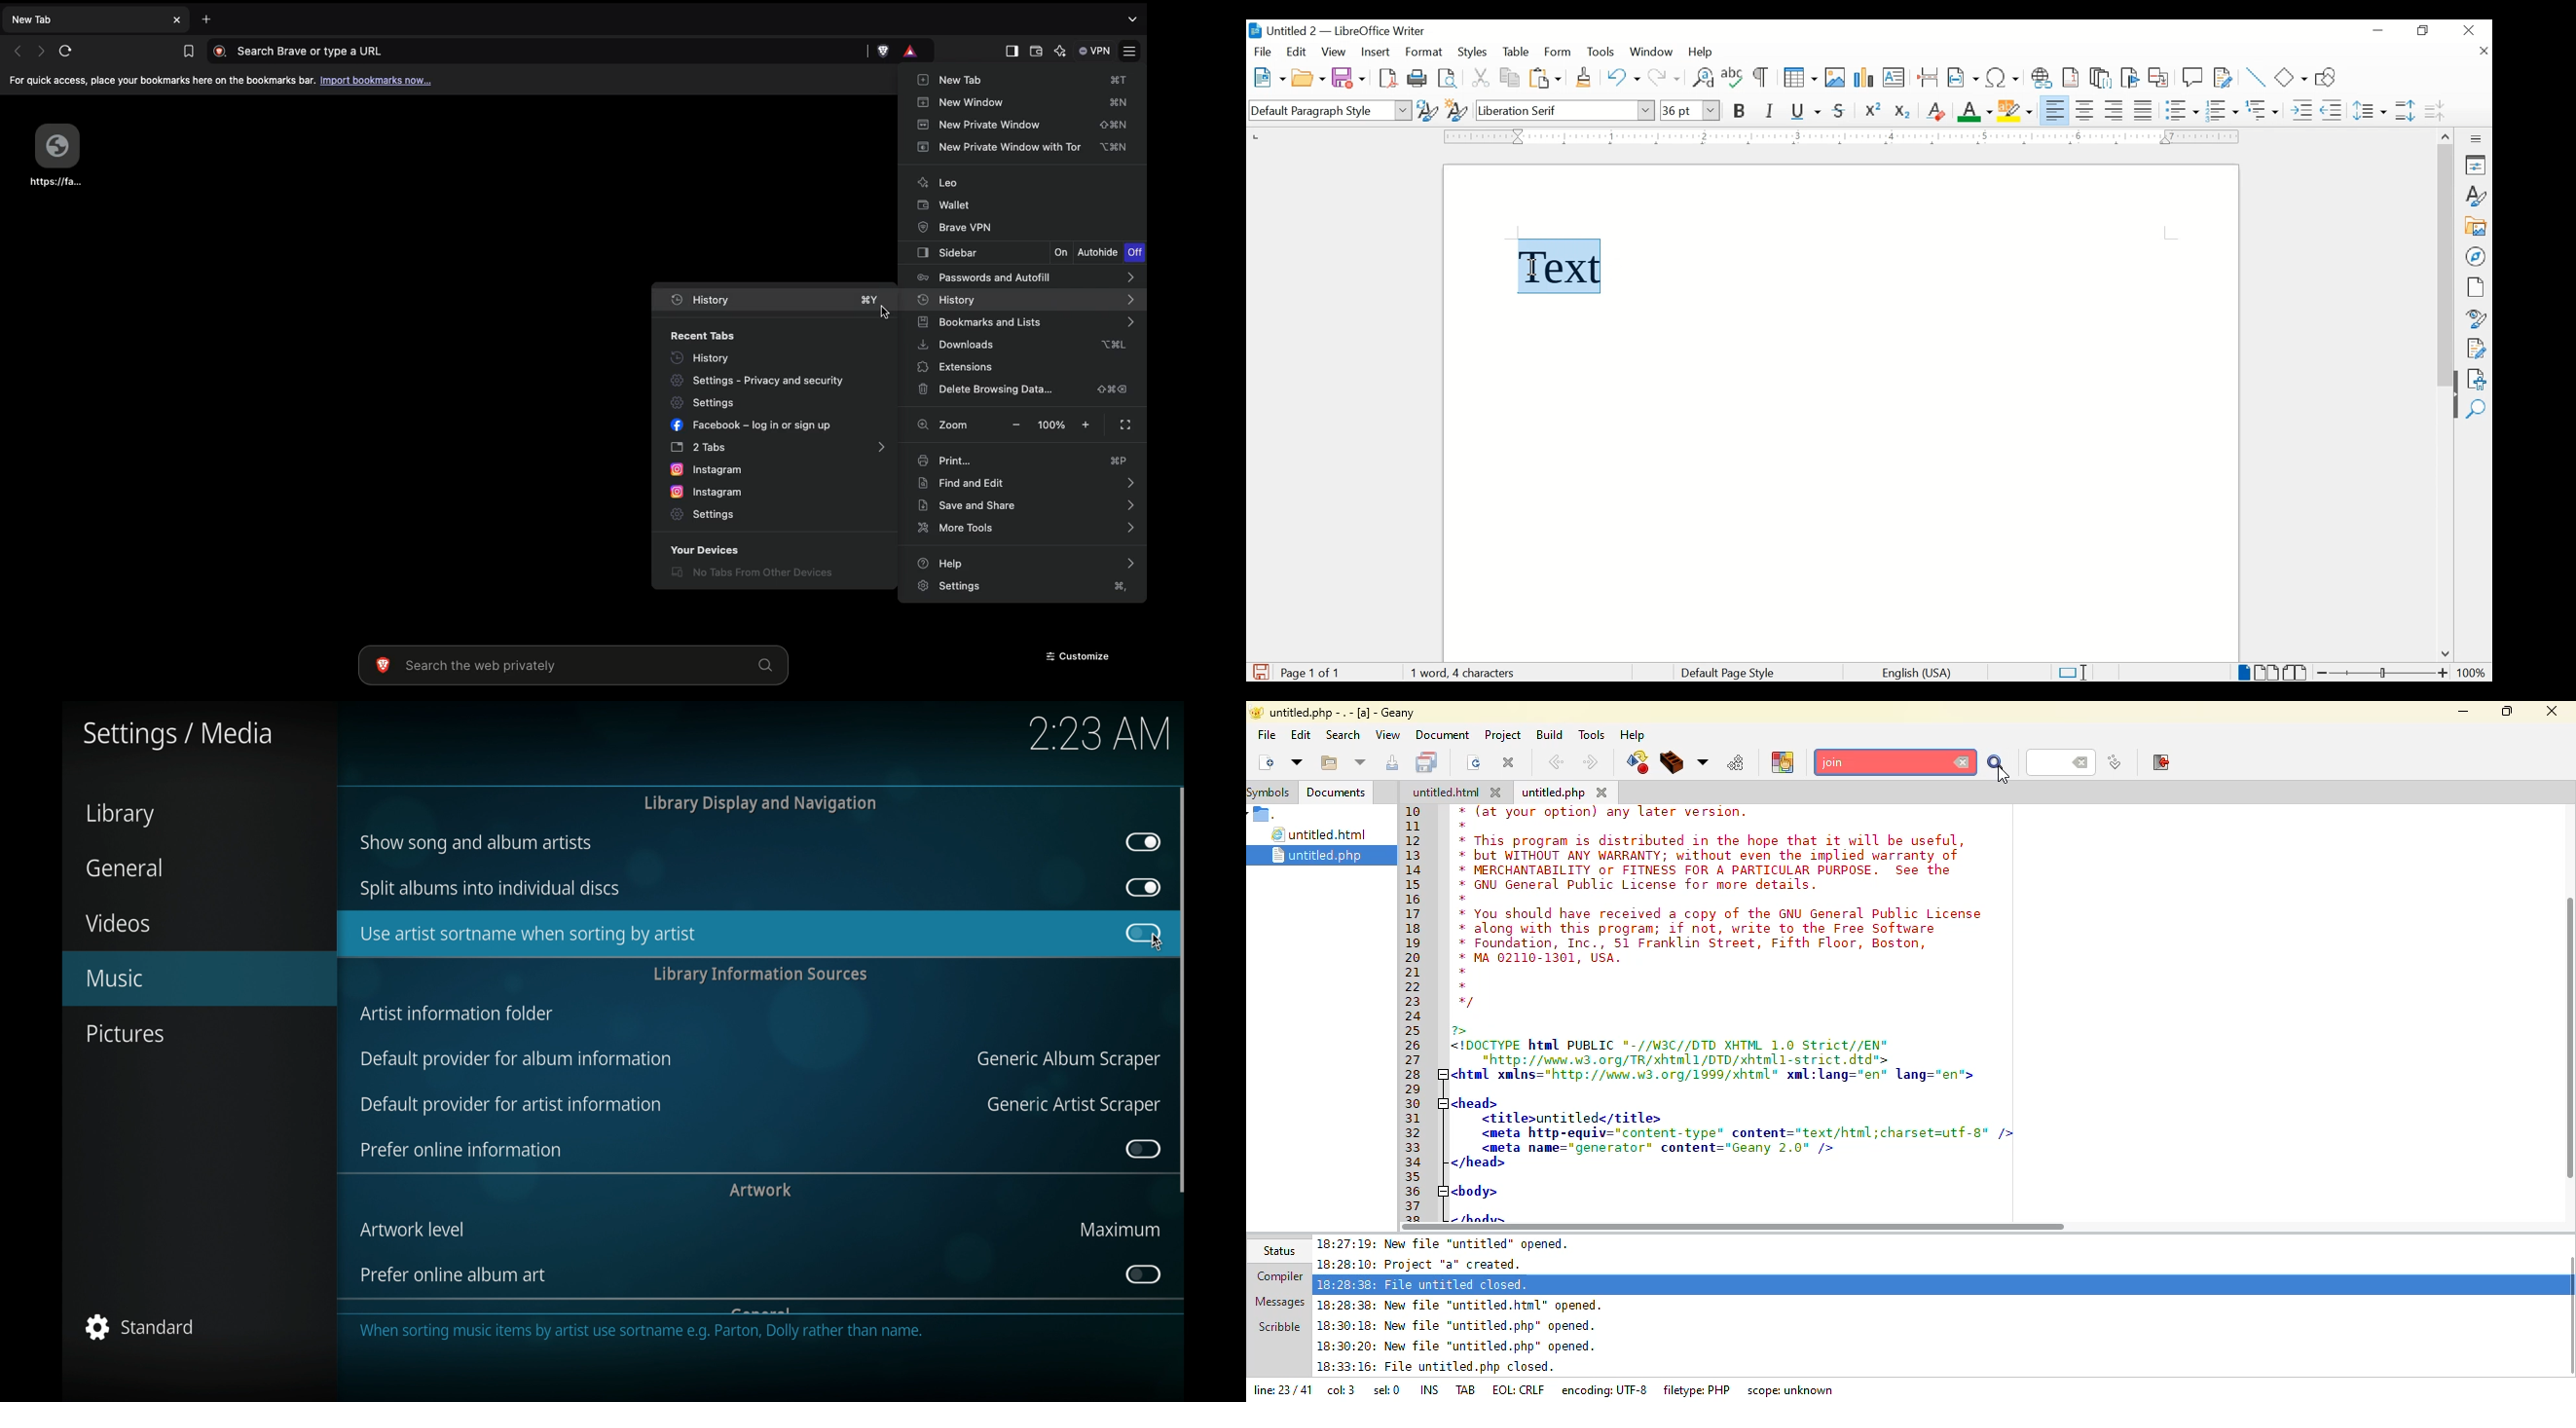  I want to click on insert hyperlink, so click(2042, 78).